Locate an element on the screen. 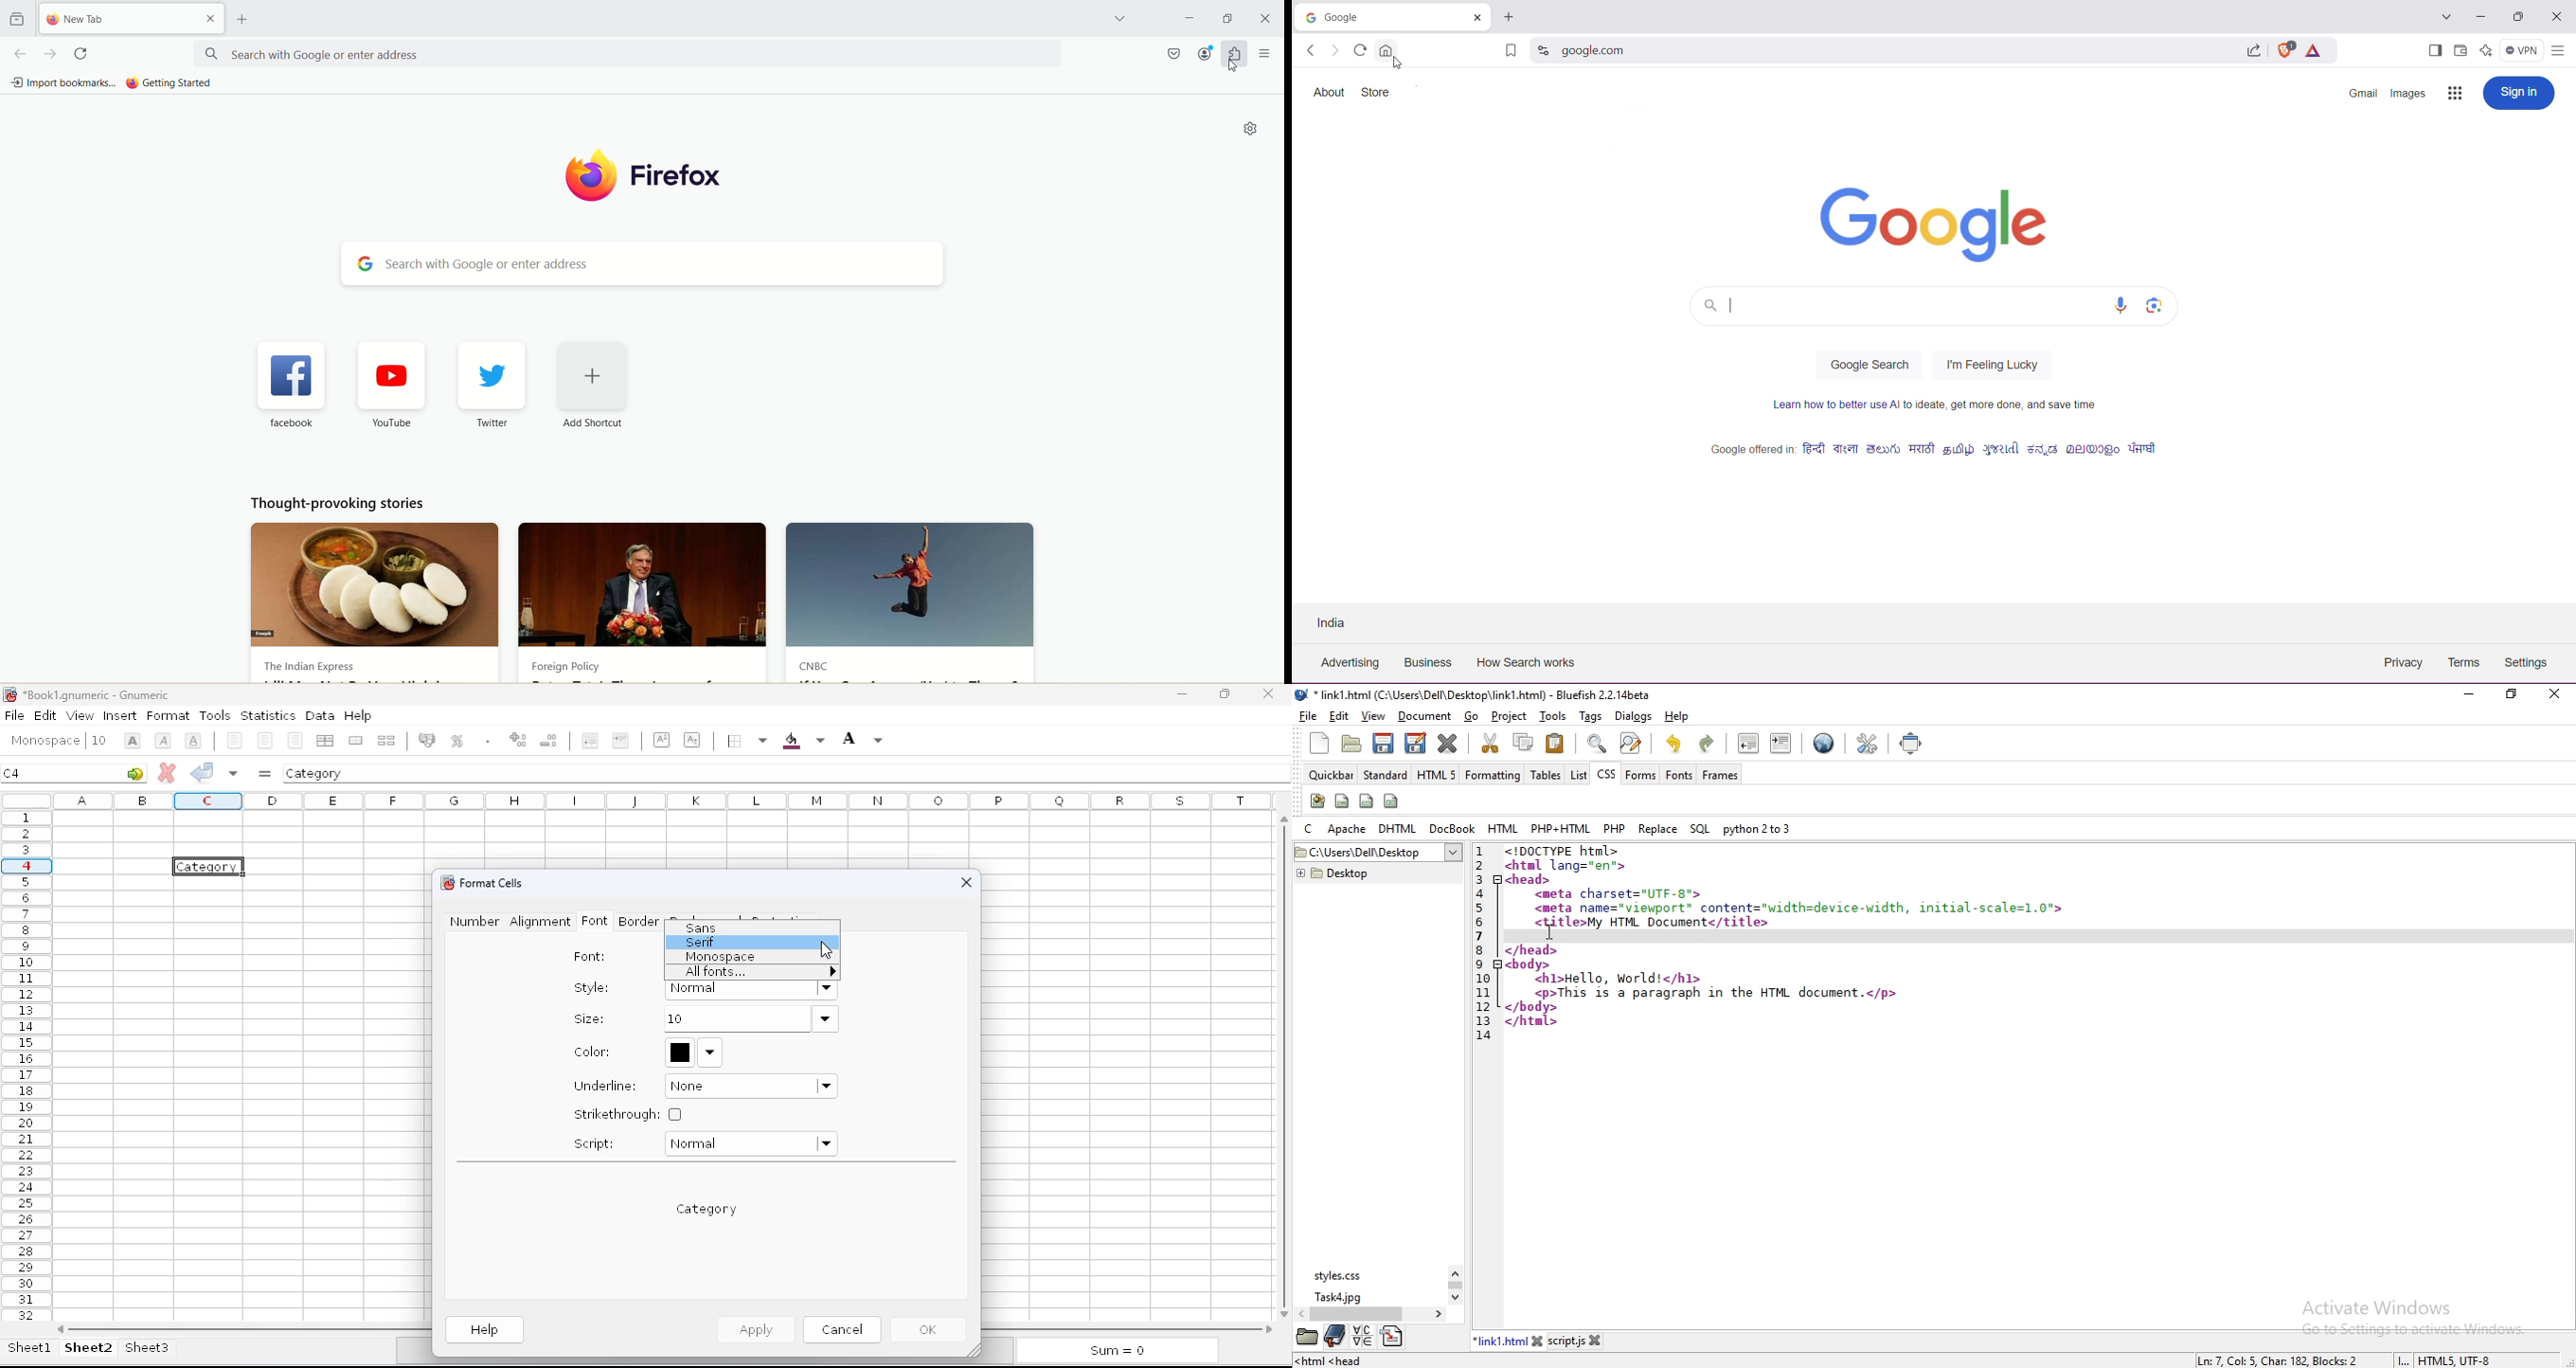 The width and height of the screenshot is (2576, 1372). enter formula is located at coordinates (265, 774).